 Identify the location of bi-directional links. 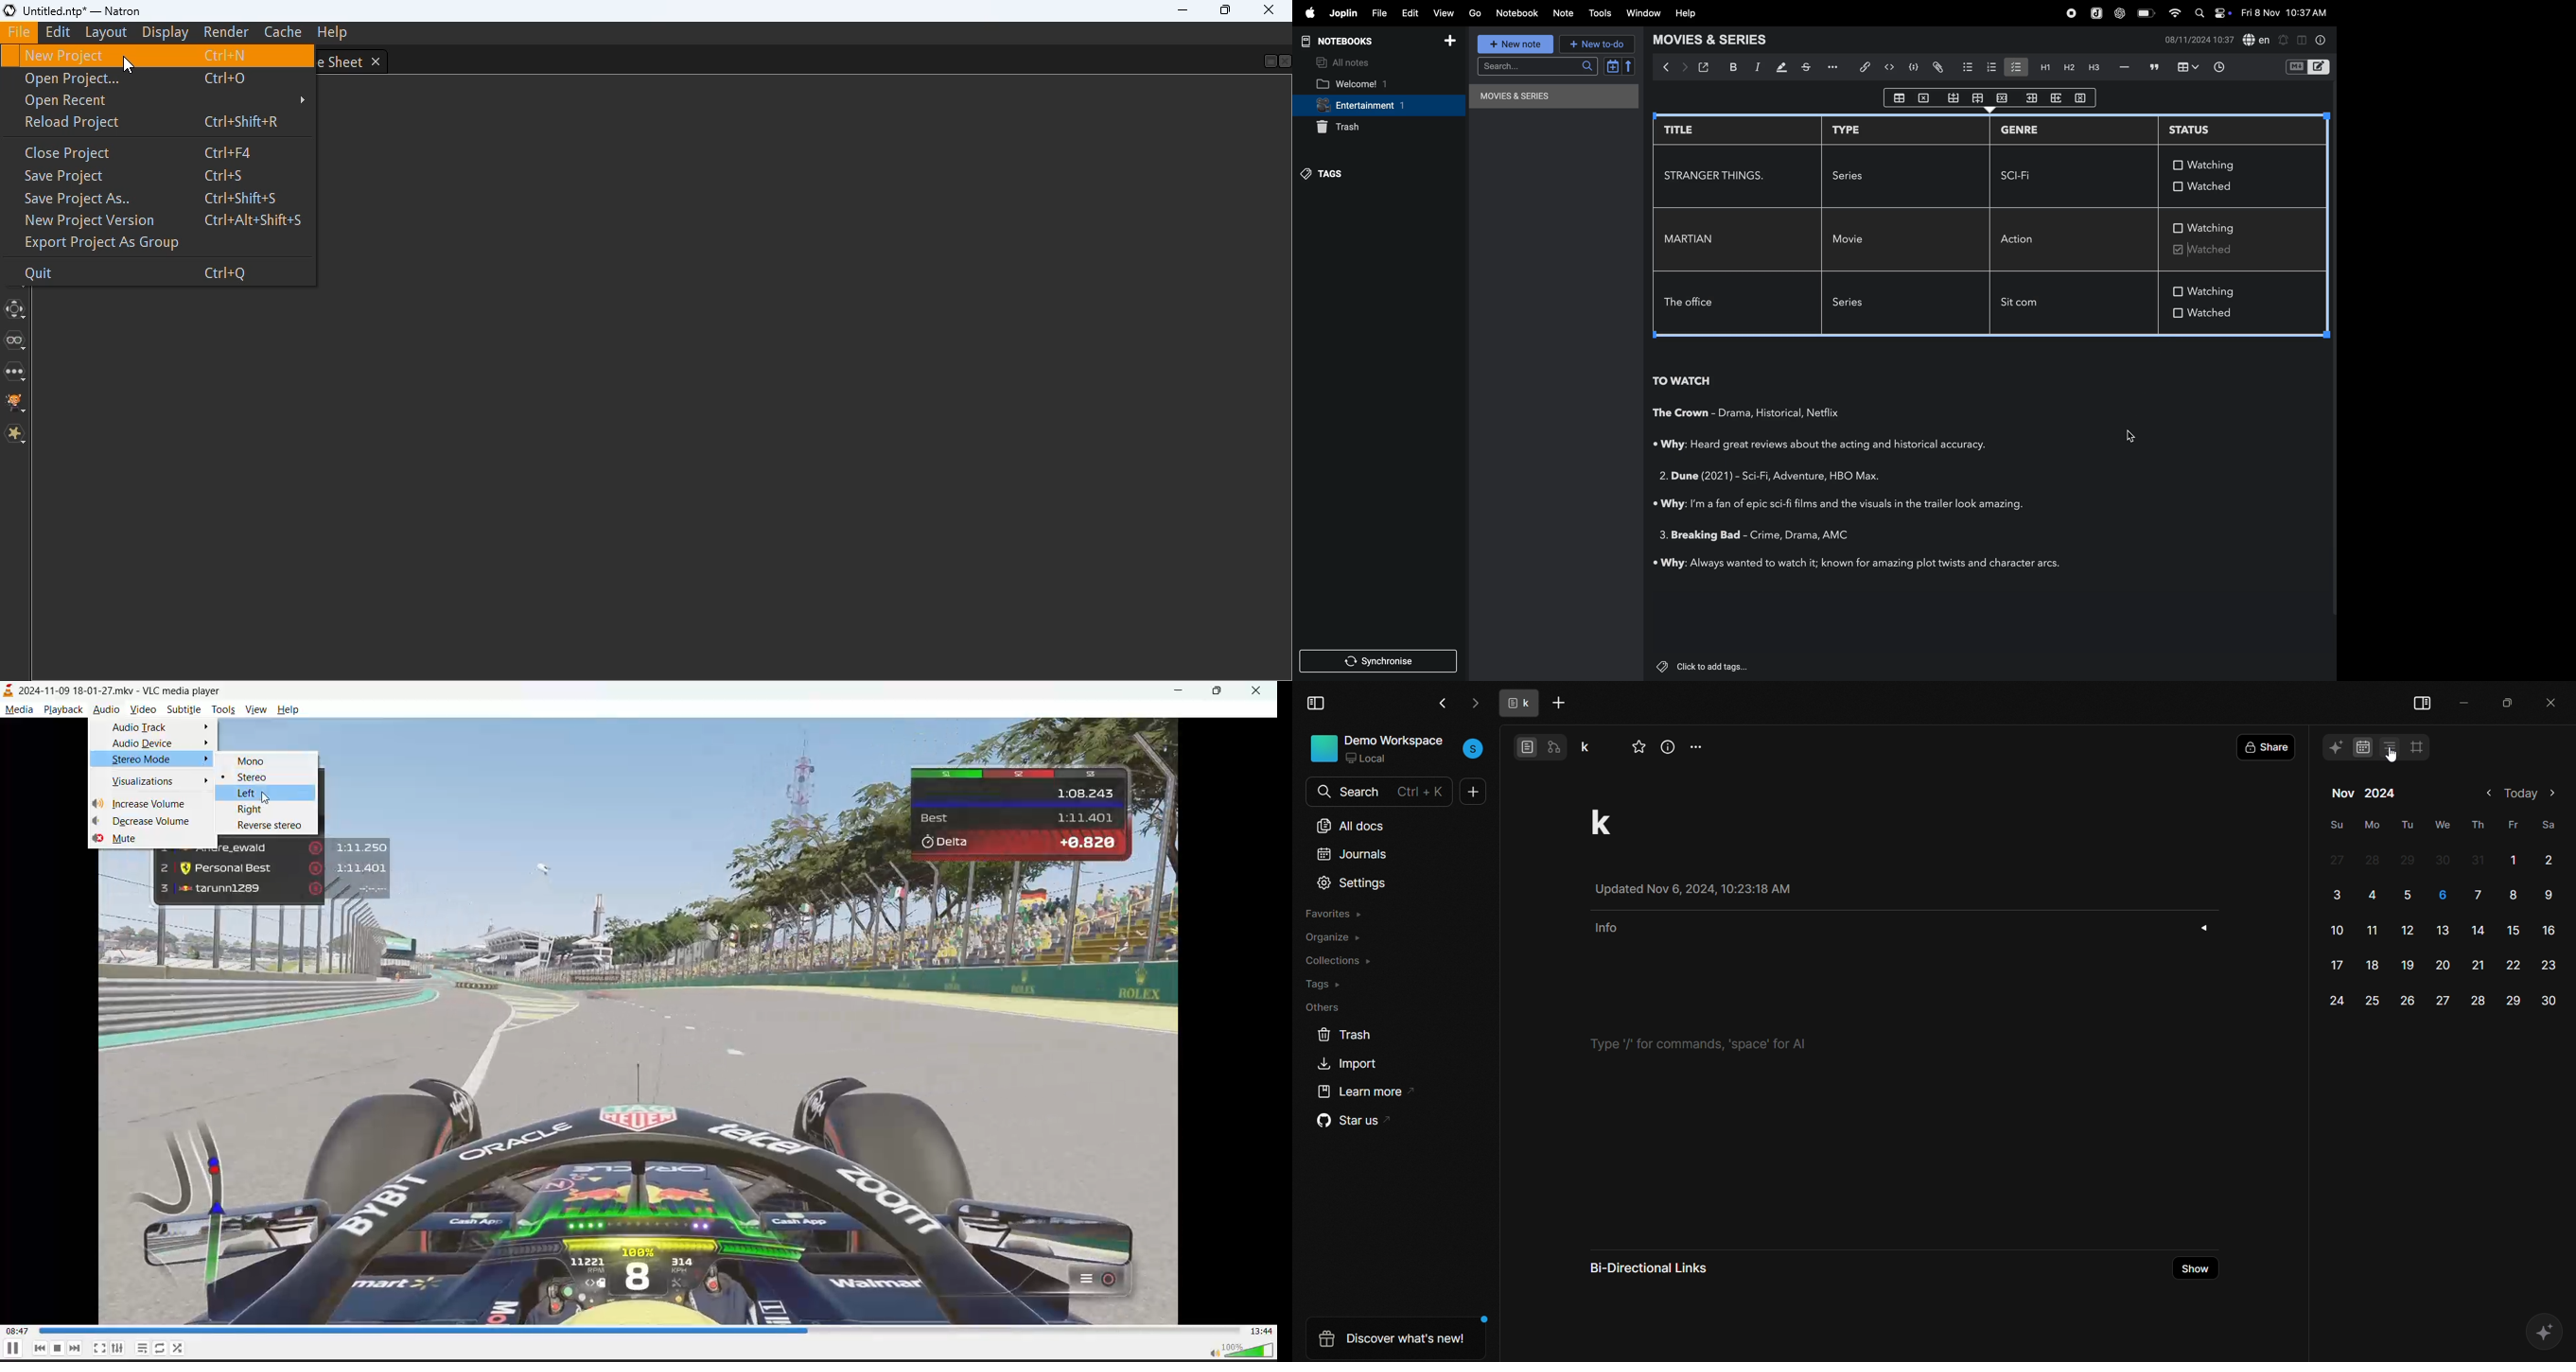
(1661, 1266).